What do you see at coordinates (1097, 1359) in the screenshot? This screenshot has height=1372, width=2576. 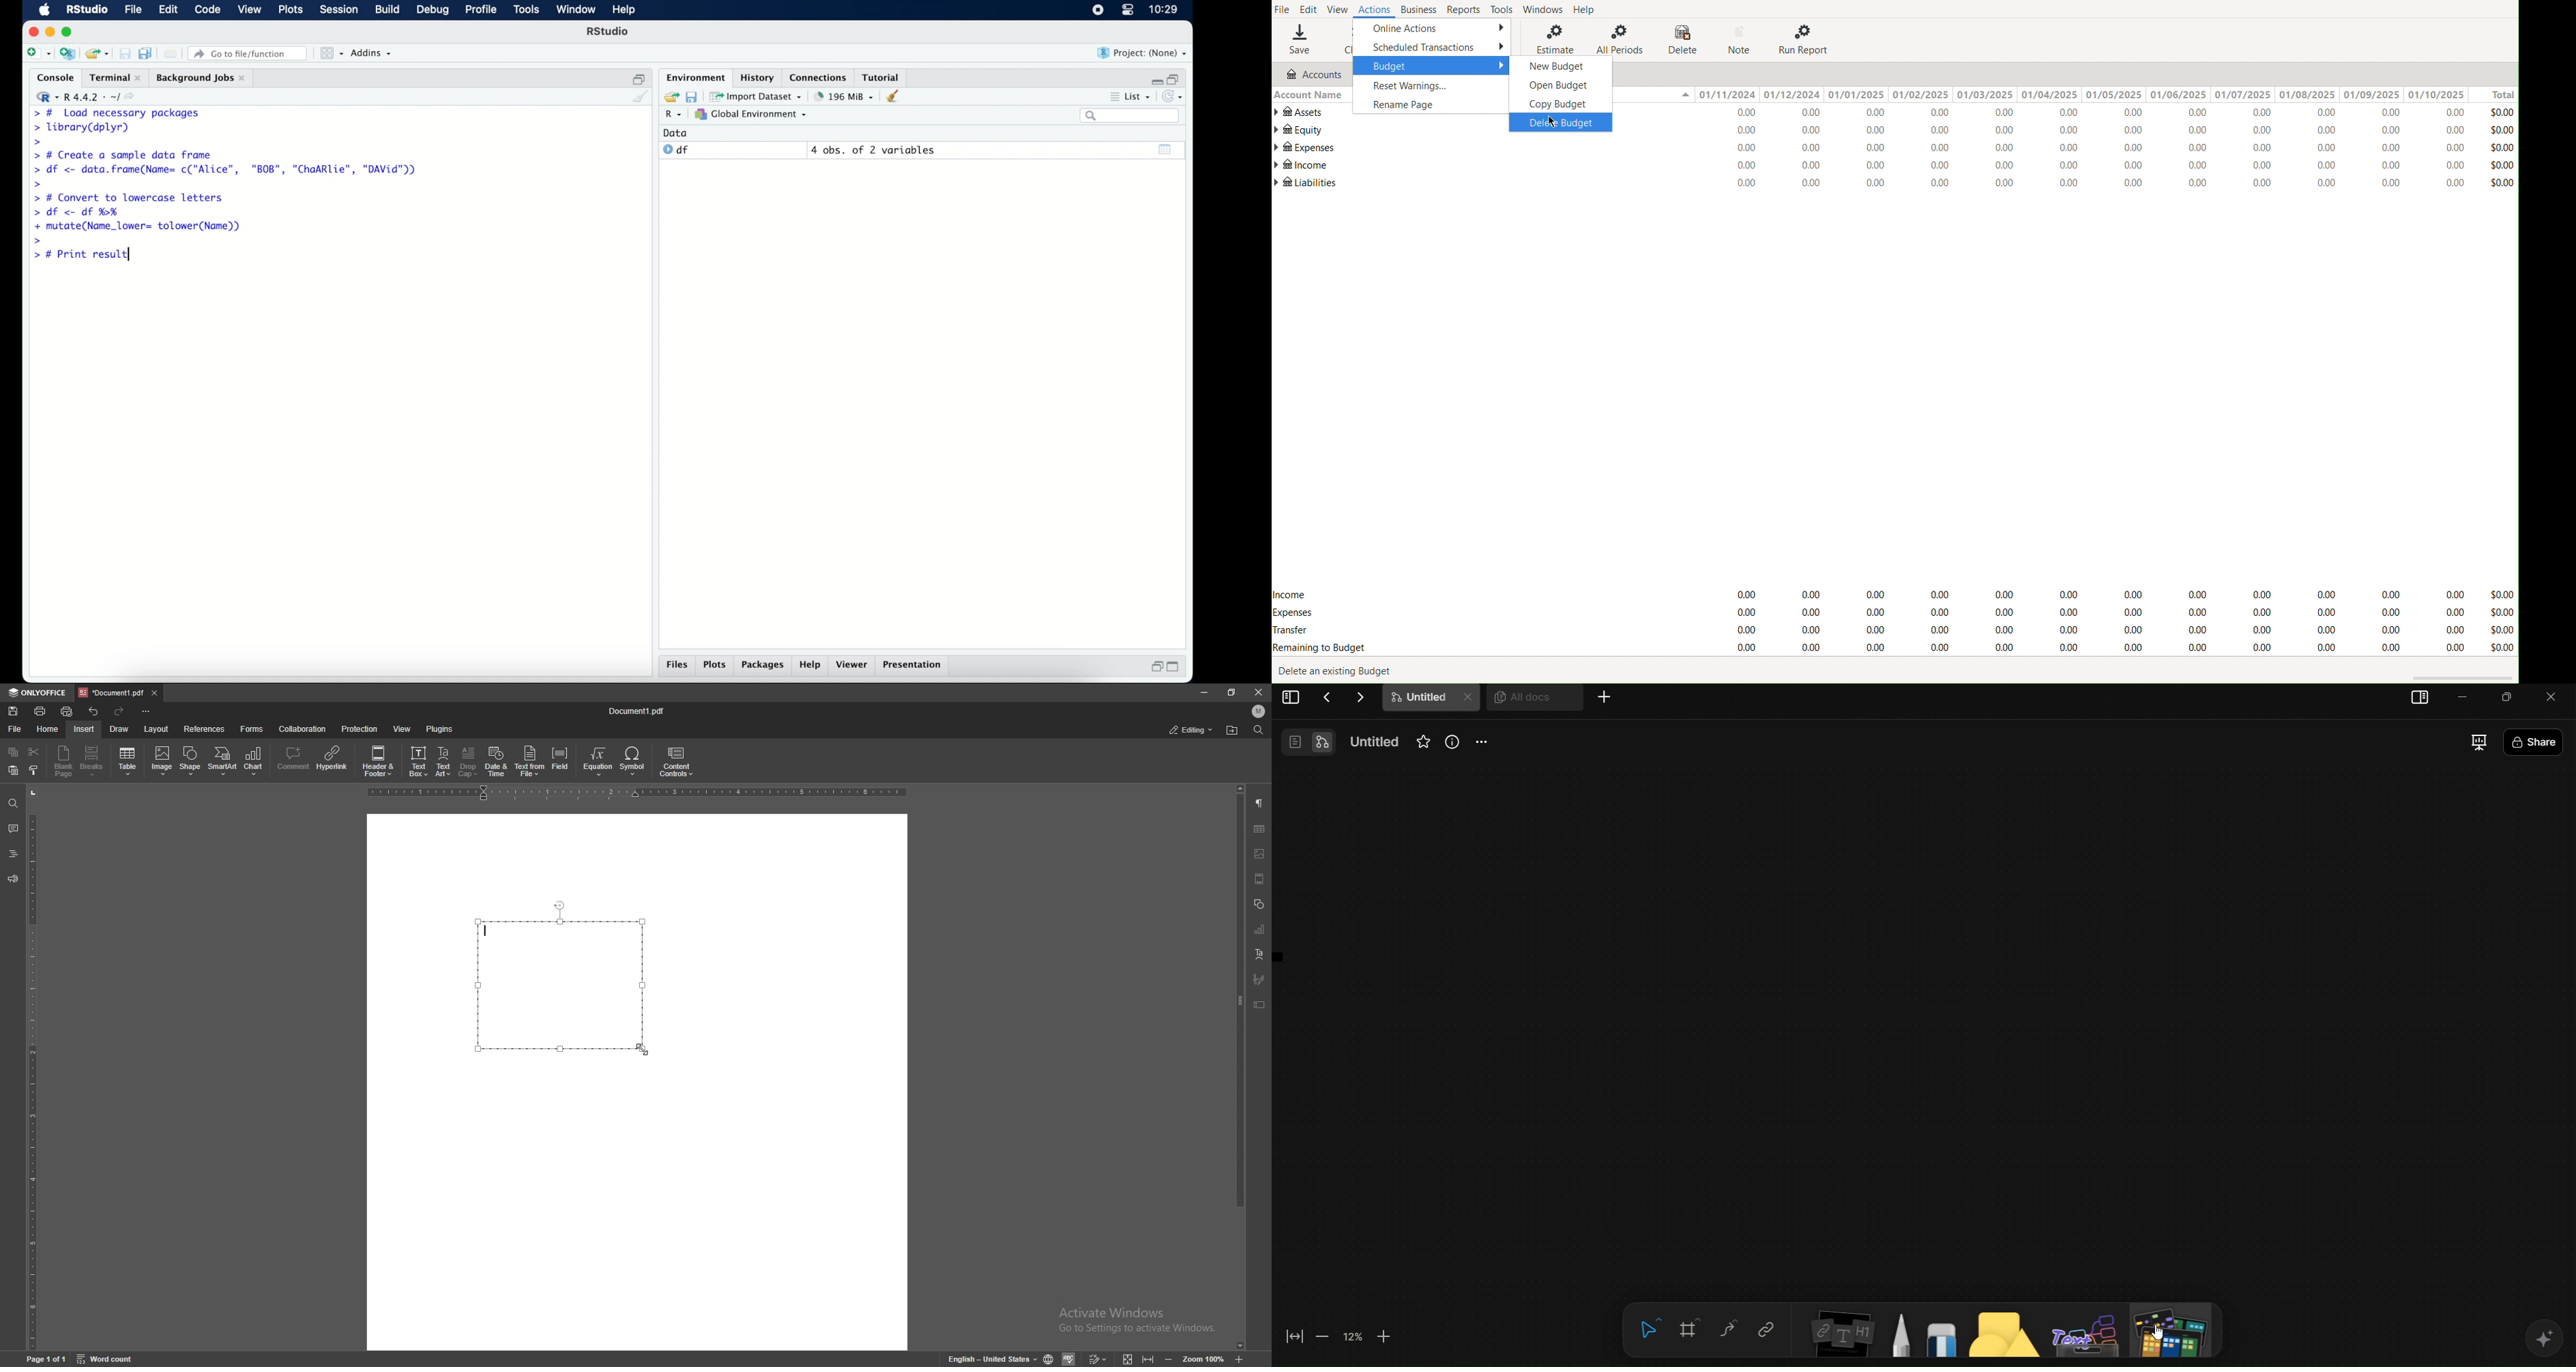 I see `track changes` at bounding box center [1097, 1359].